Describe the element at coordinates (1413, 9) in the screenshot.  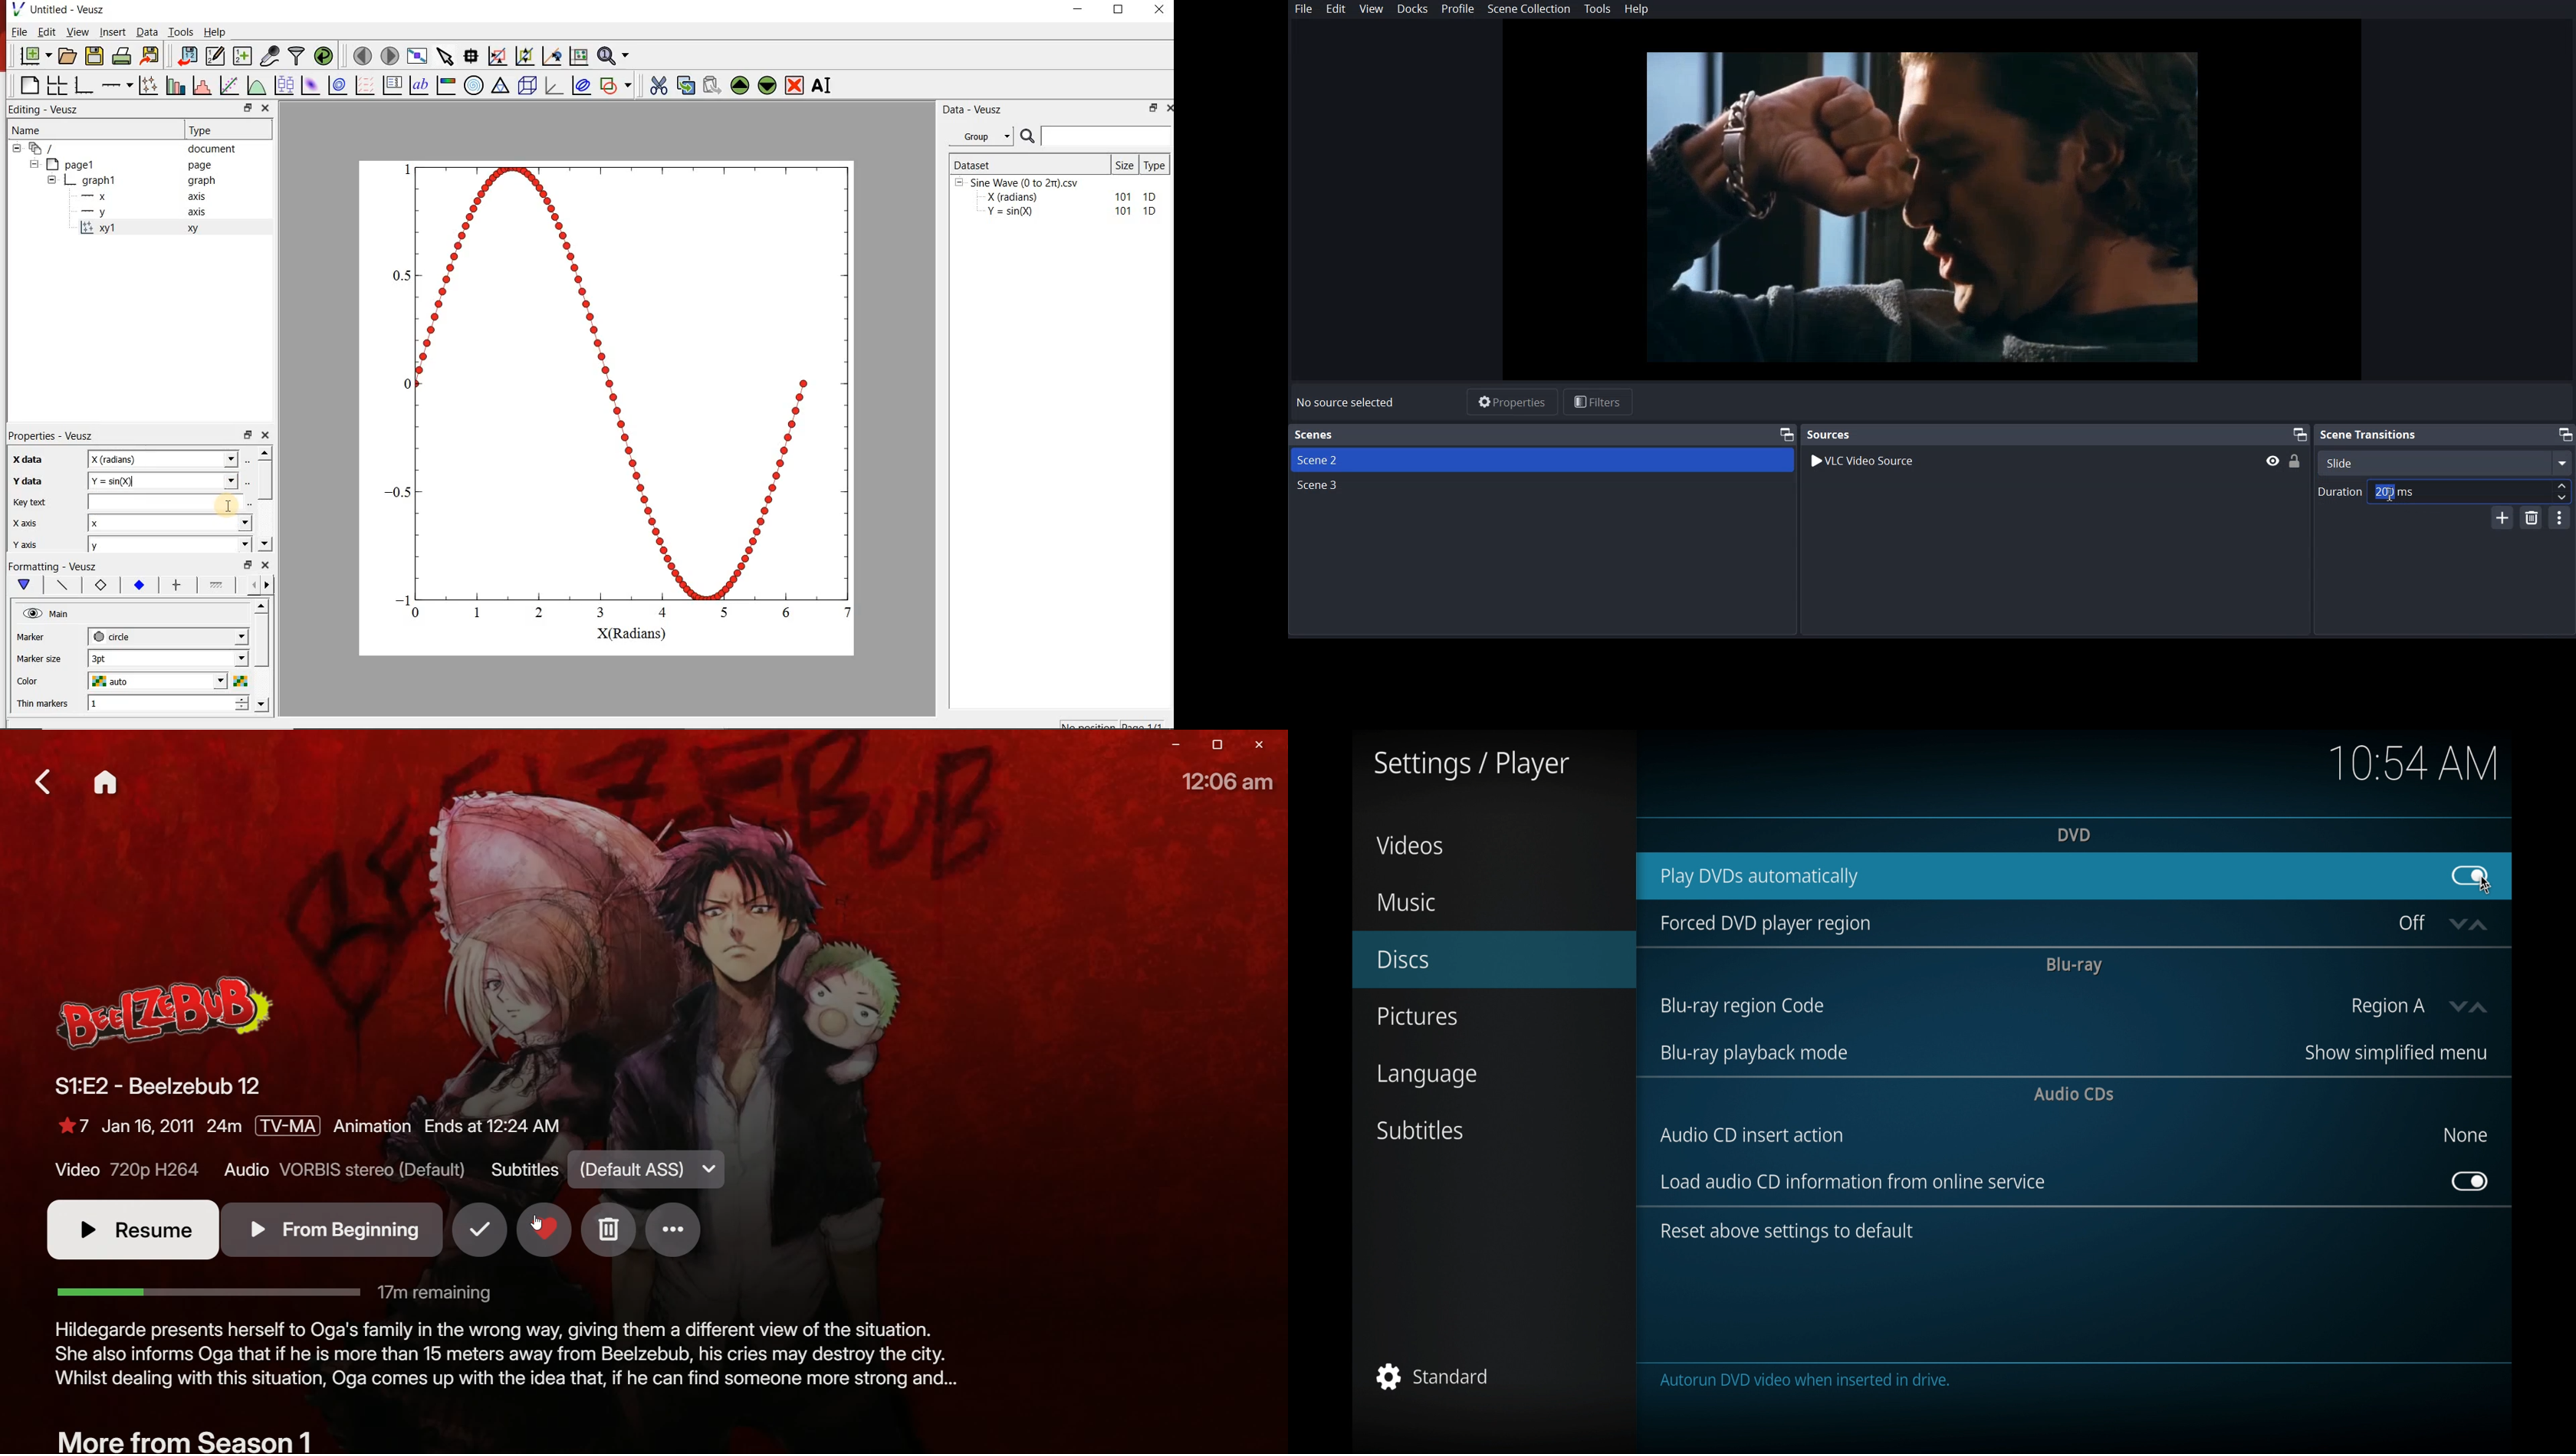
I see `Dock` at that location.